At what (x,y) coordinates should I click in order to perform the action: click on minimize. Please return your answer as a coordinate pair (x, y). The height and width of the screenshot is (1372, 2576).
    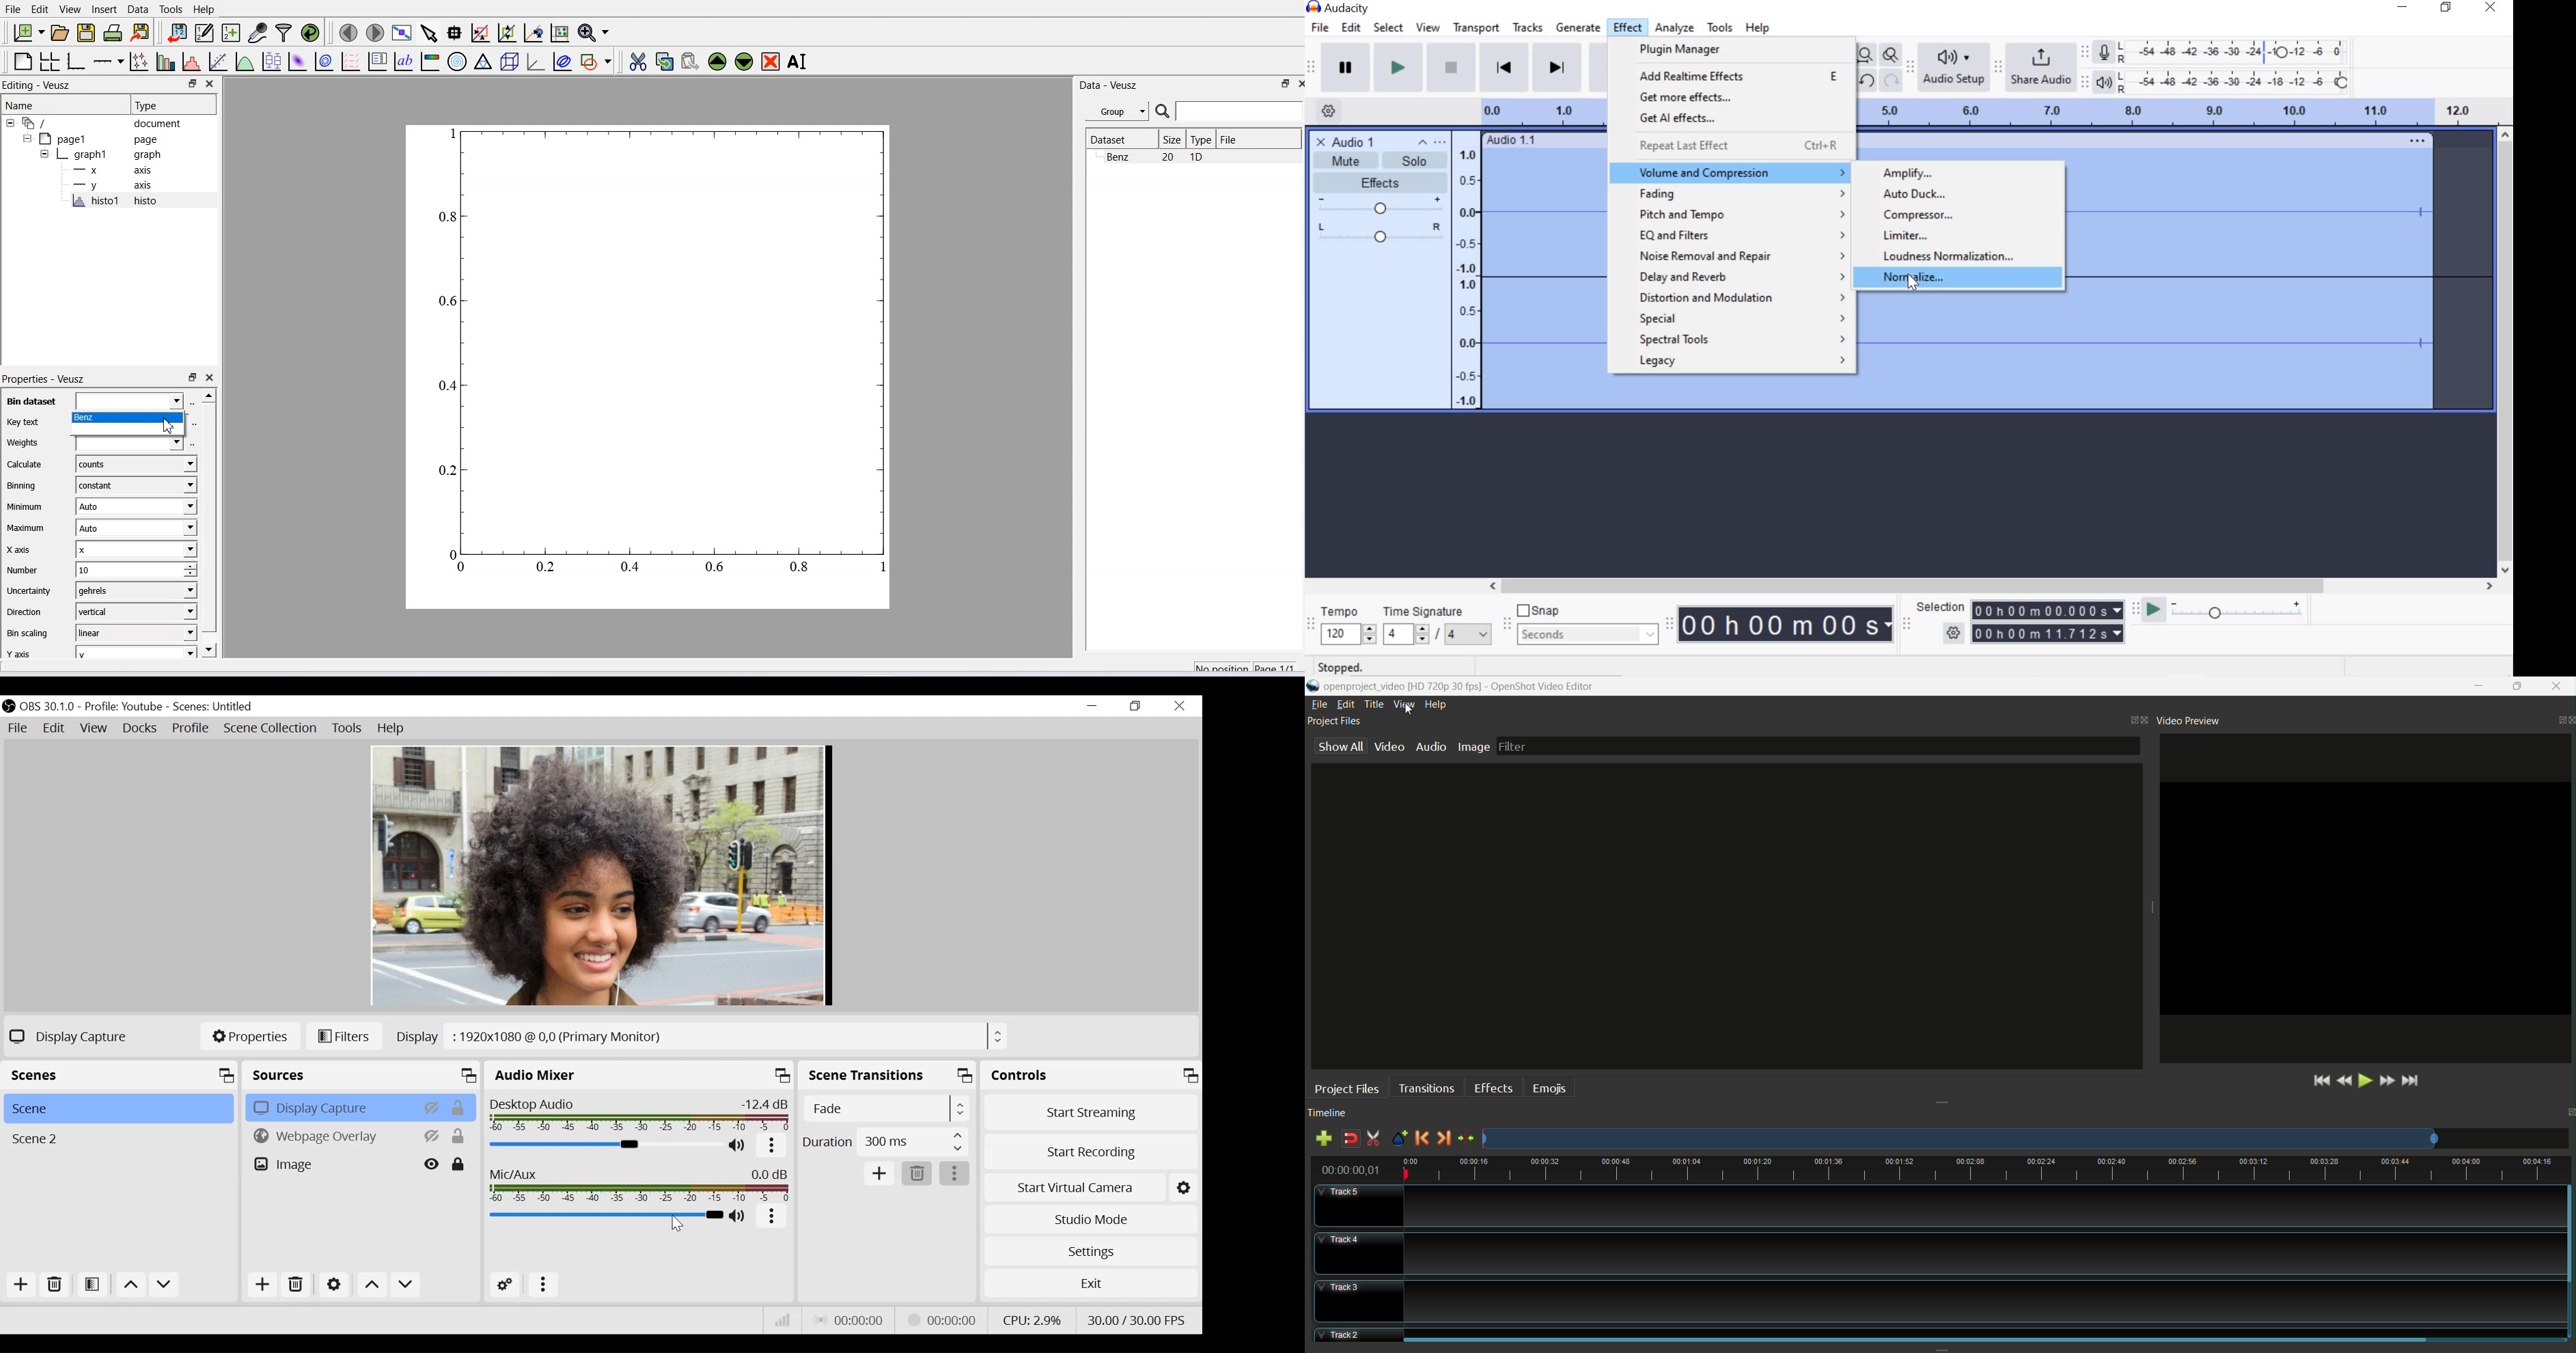
    Looking at the image, I should click on (1092, 705).